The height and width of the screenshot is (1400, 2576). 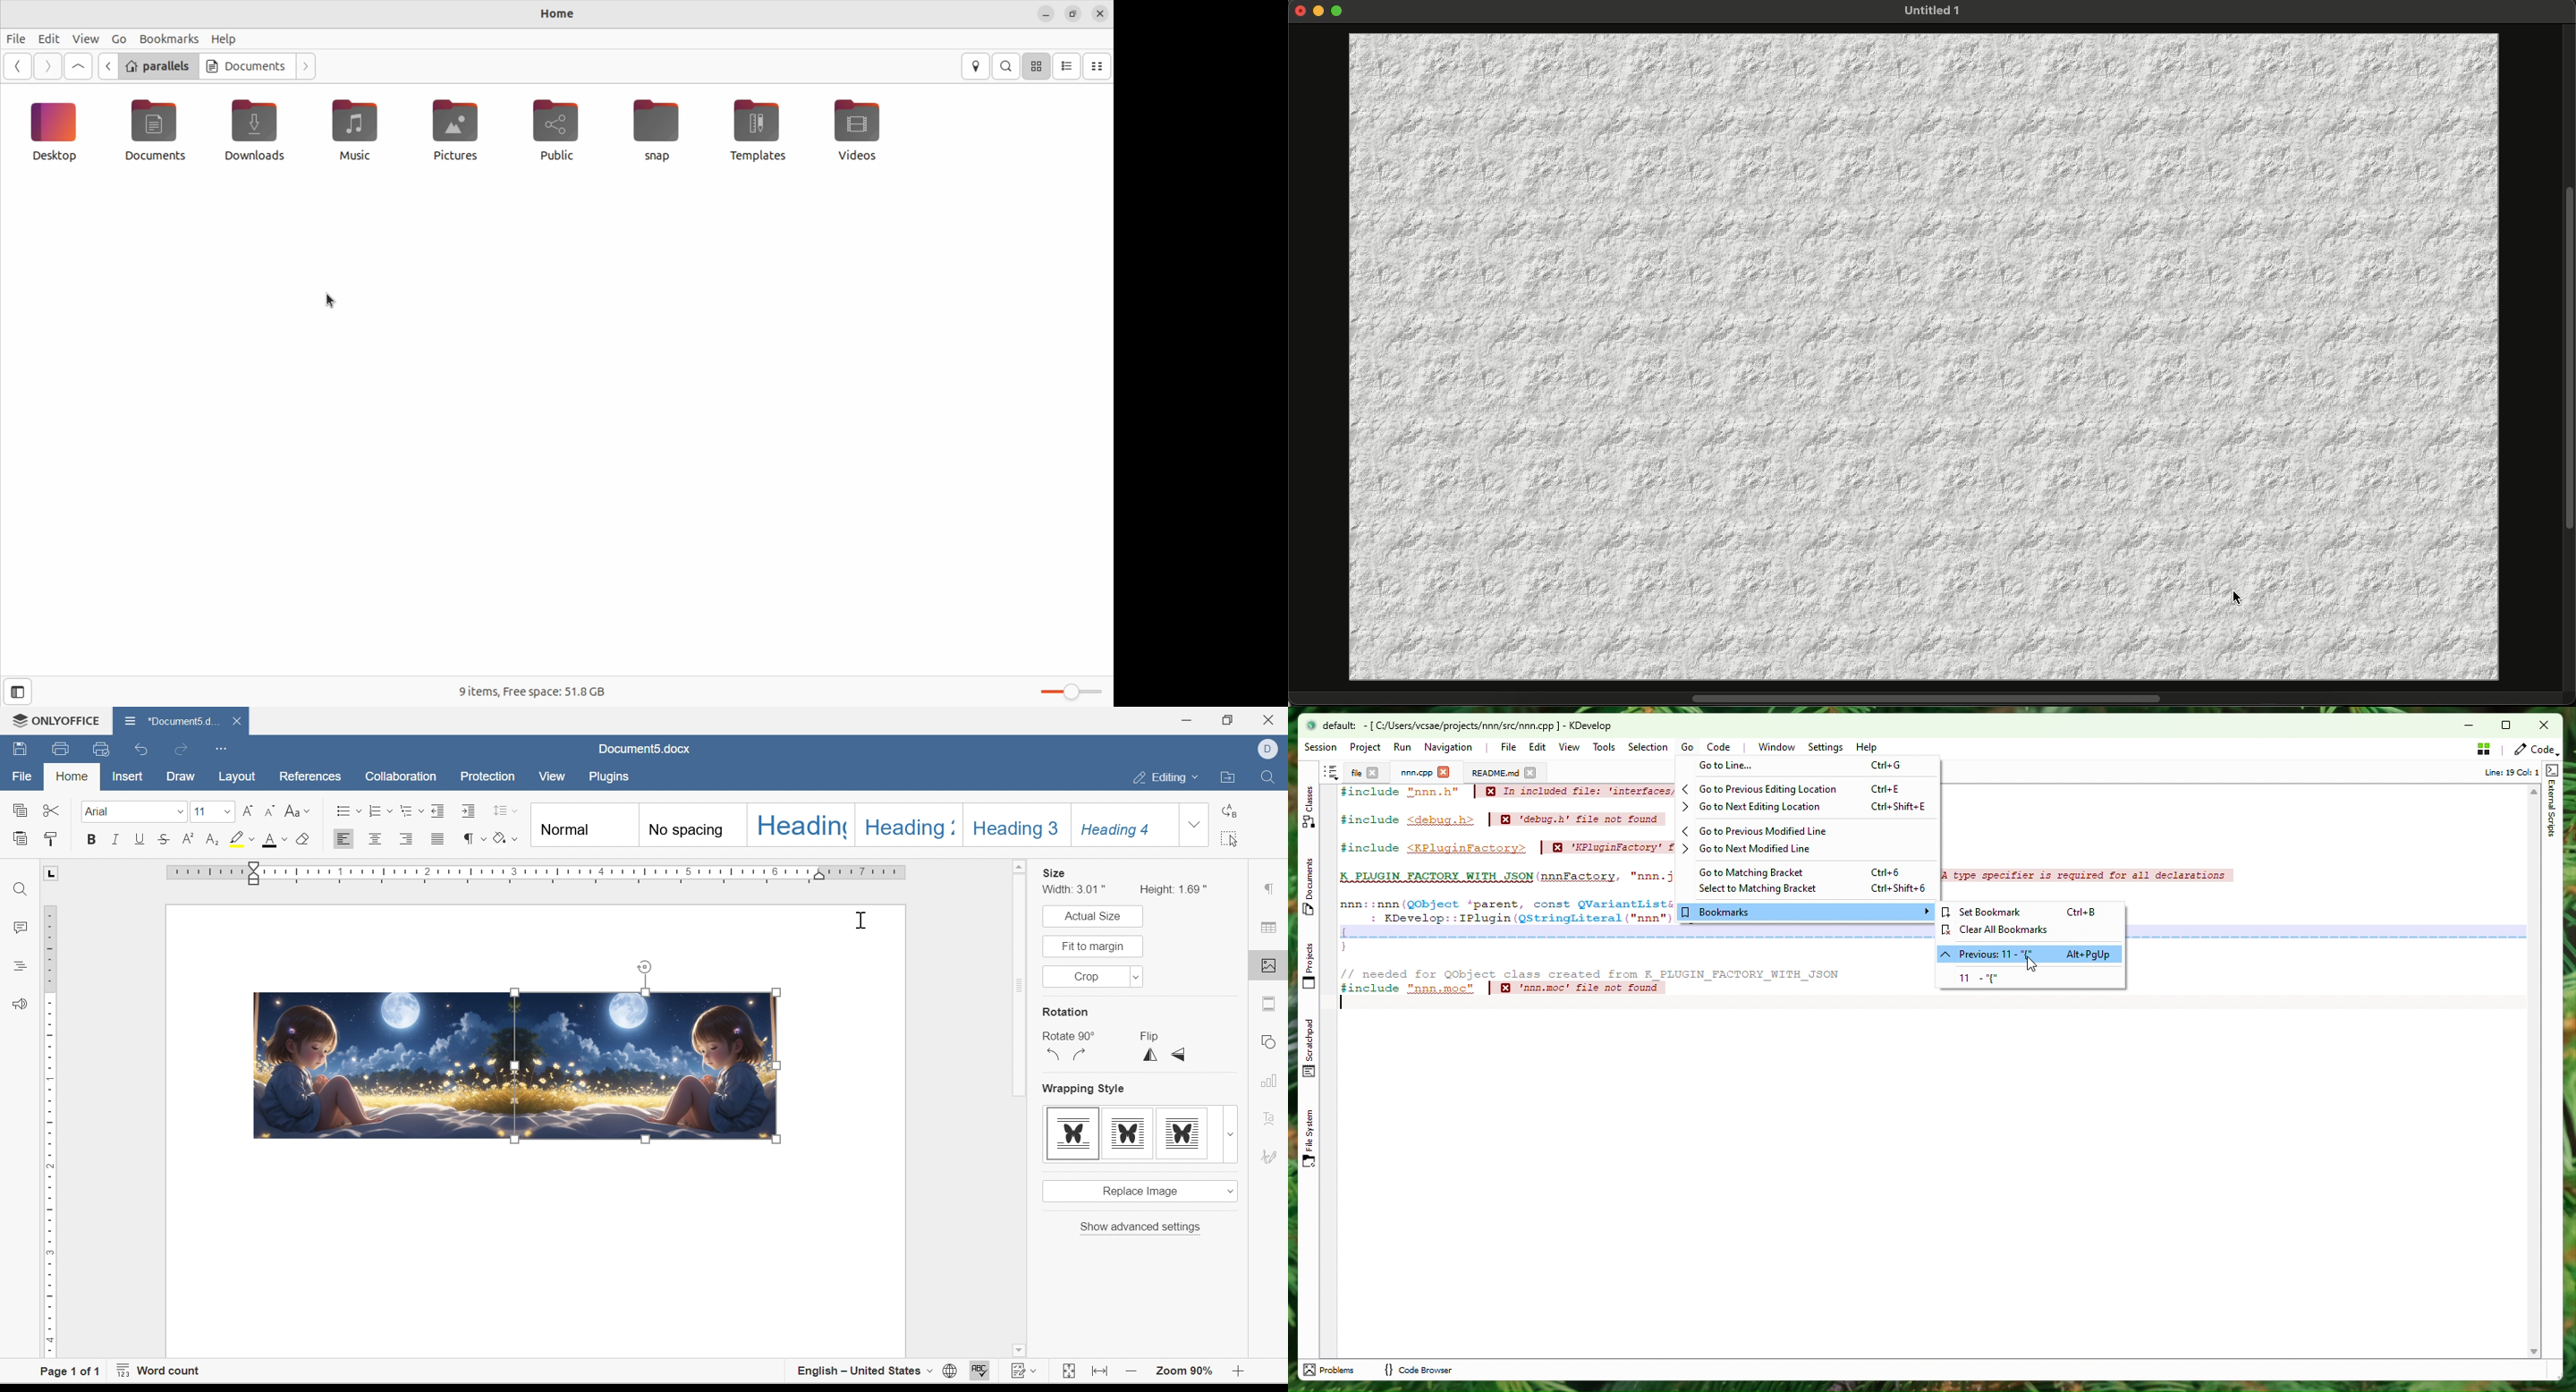 What do you see at coordinates (24, 776) in the screenshot?
I see `file` at bounding box center [24, 776].